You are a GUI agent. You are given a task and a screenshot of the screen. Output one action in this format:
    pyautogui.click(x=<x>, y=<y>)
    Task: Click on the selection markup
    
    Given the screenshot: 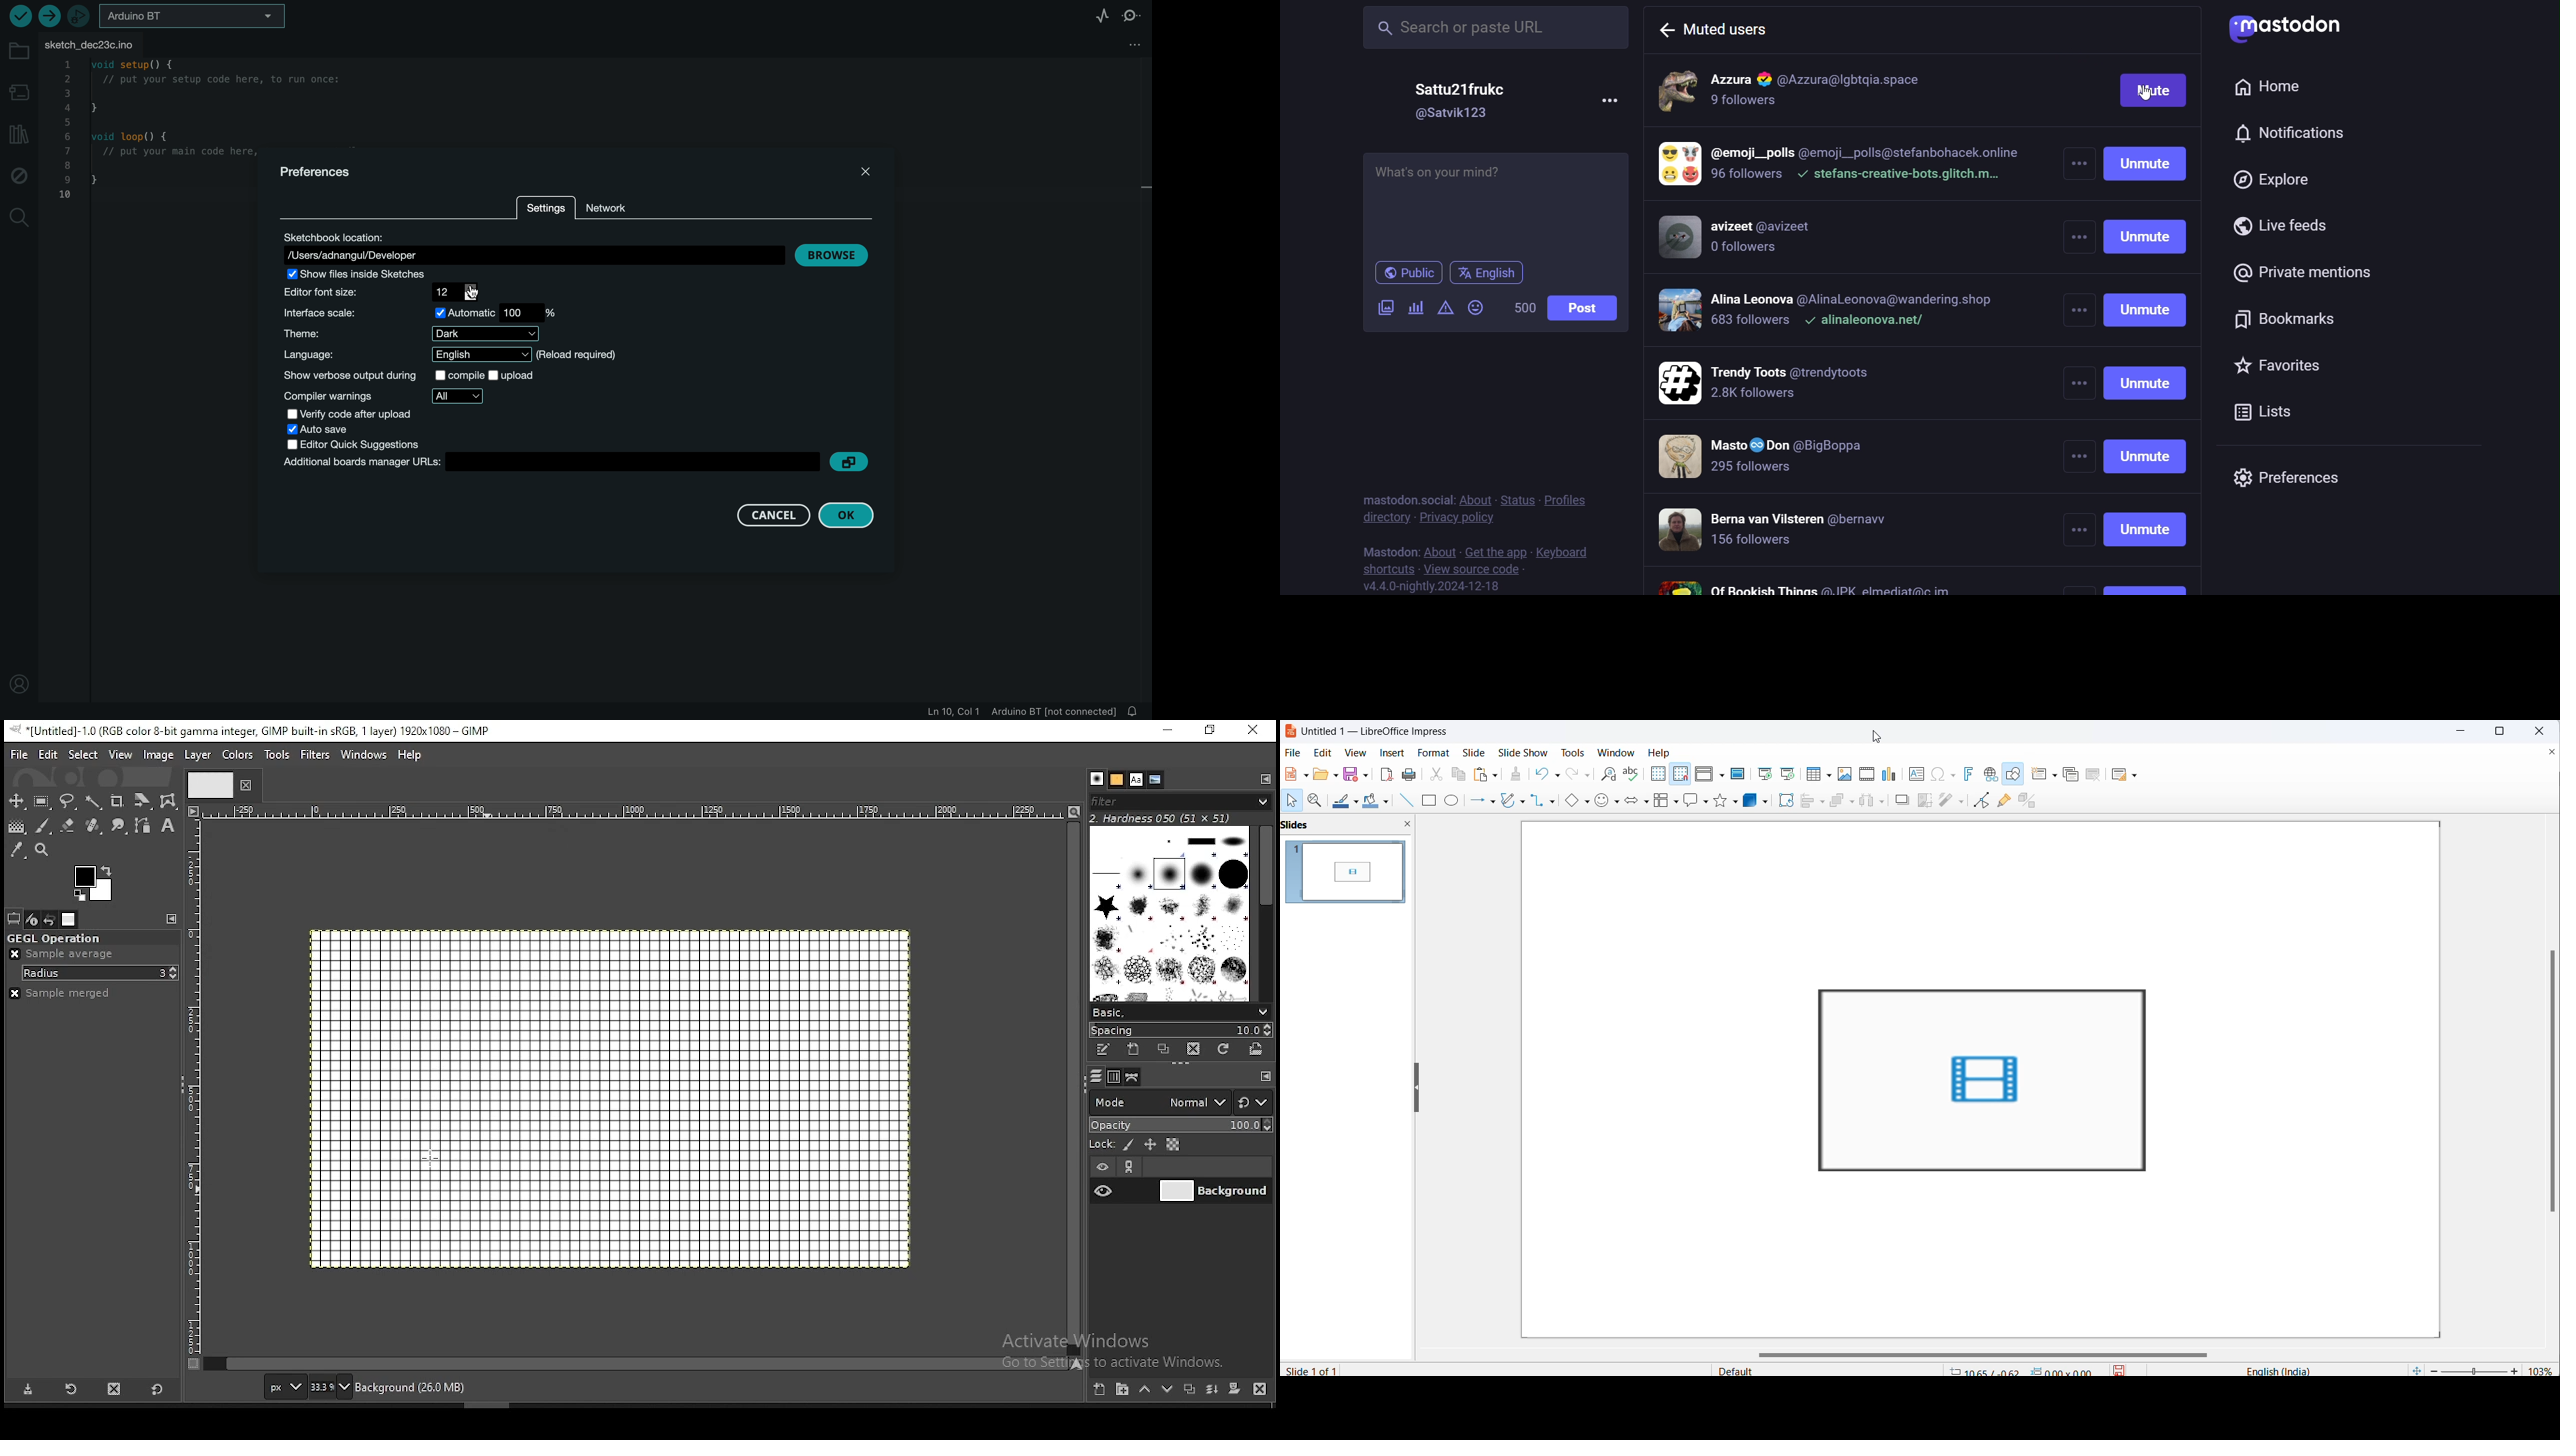 What is the action you would take?
    pyautogui.click(x=1983, y=1175)
    